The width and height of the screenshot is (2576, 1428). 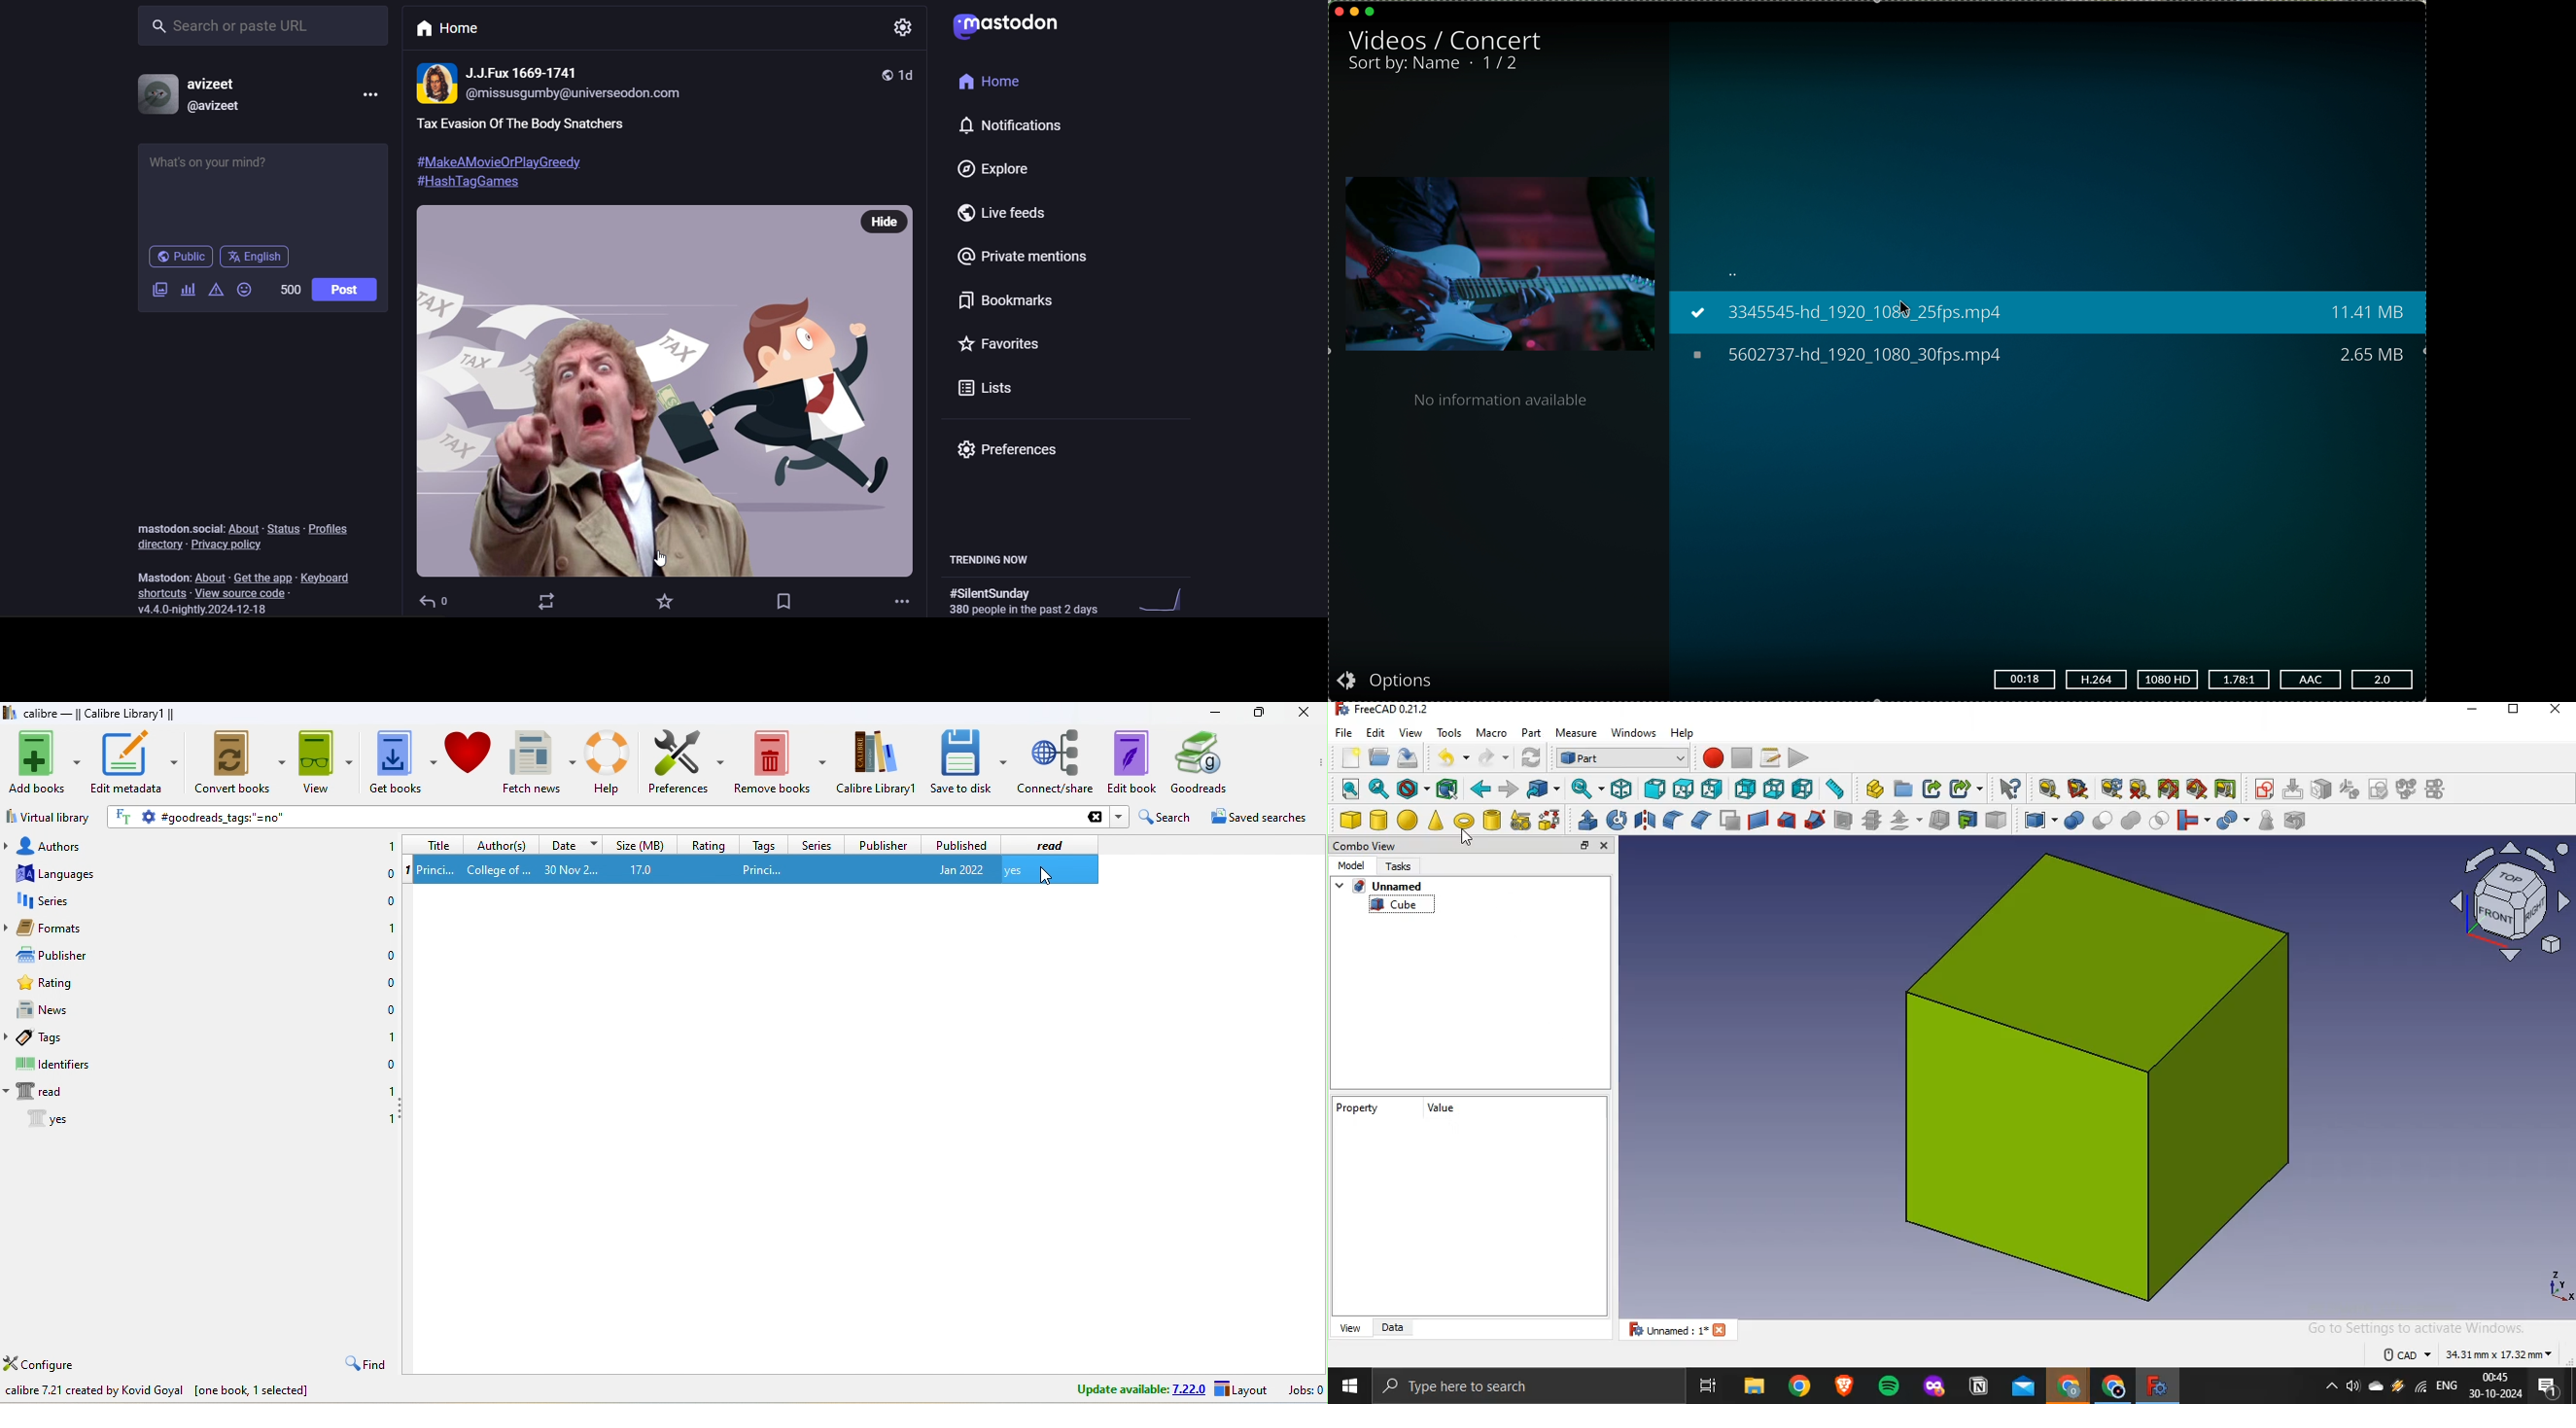 I want to click on unnmaed, so click(x=1397, y=887).